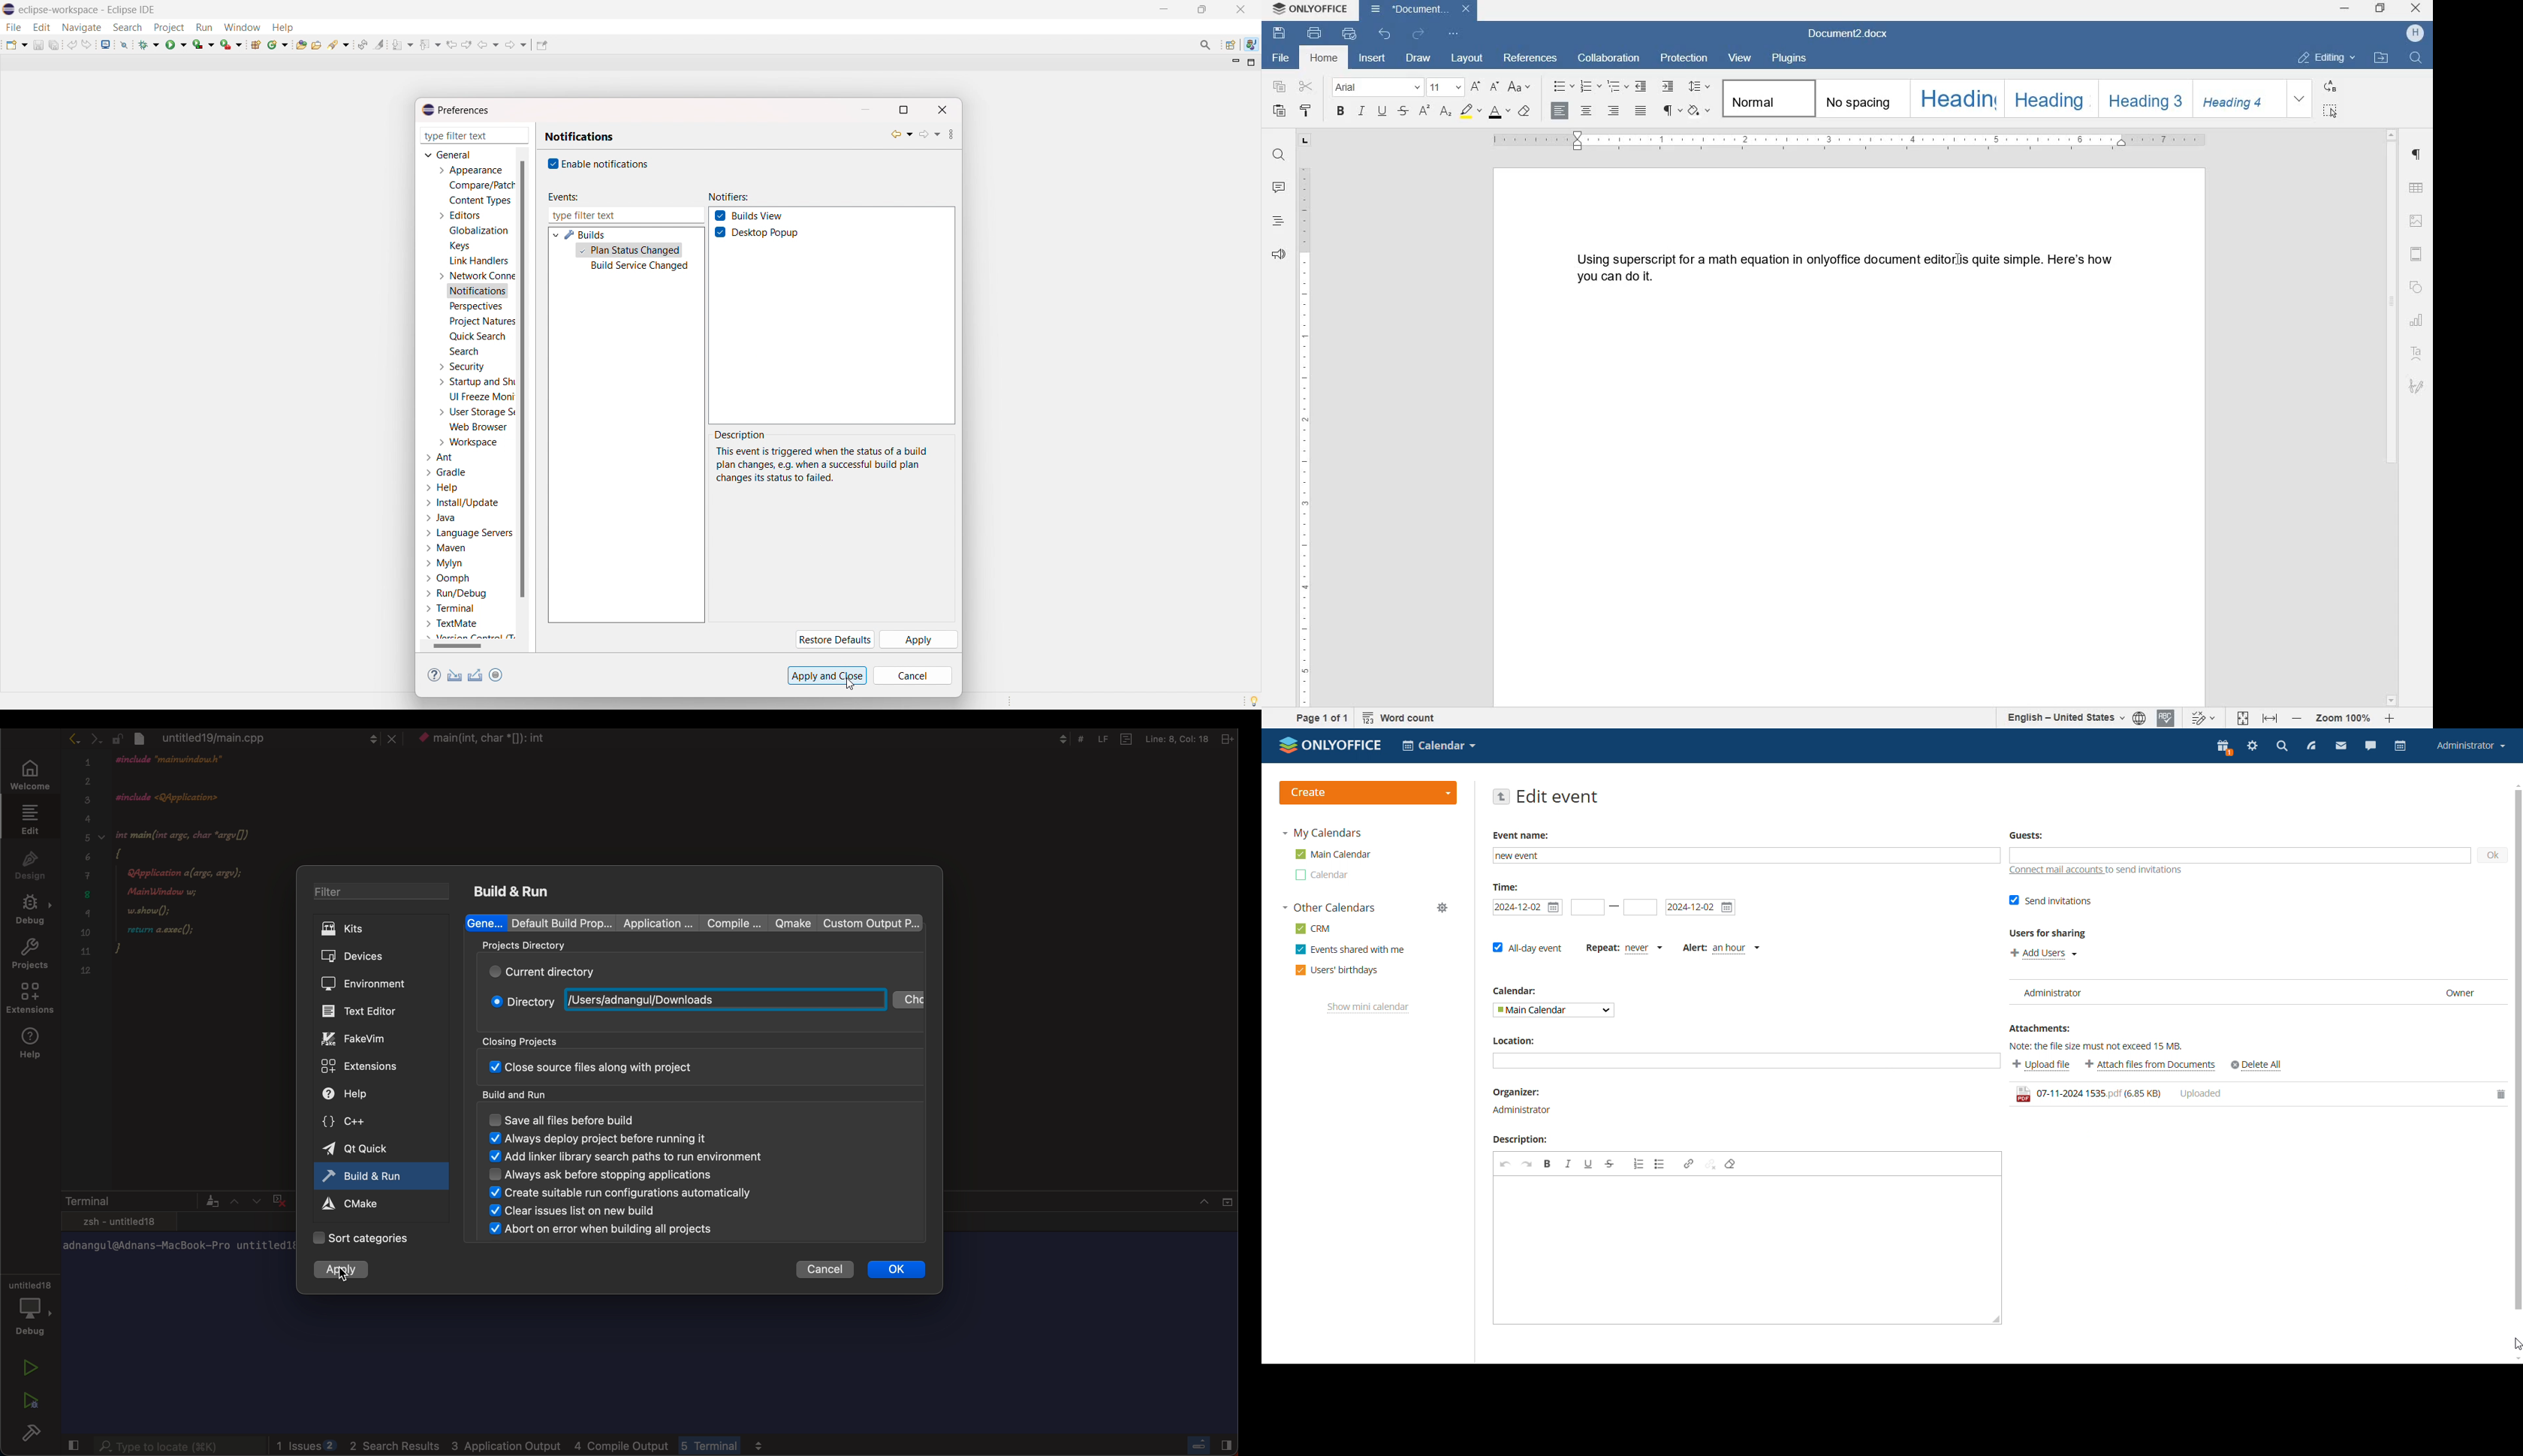  Describe the element at coordinates (1639, 1164) in the screenshot. I see `insert/remove numbered list` at that location.